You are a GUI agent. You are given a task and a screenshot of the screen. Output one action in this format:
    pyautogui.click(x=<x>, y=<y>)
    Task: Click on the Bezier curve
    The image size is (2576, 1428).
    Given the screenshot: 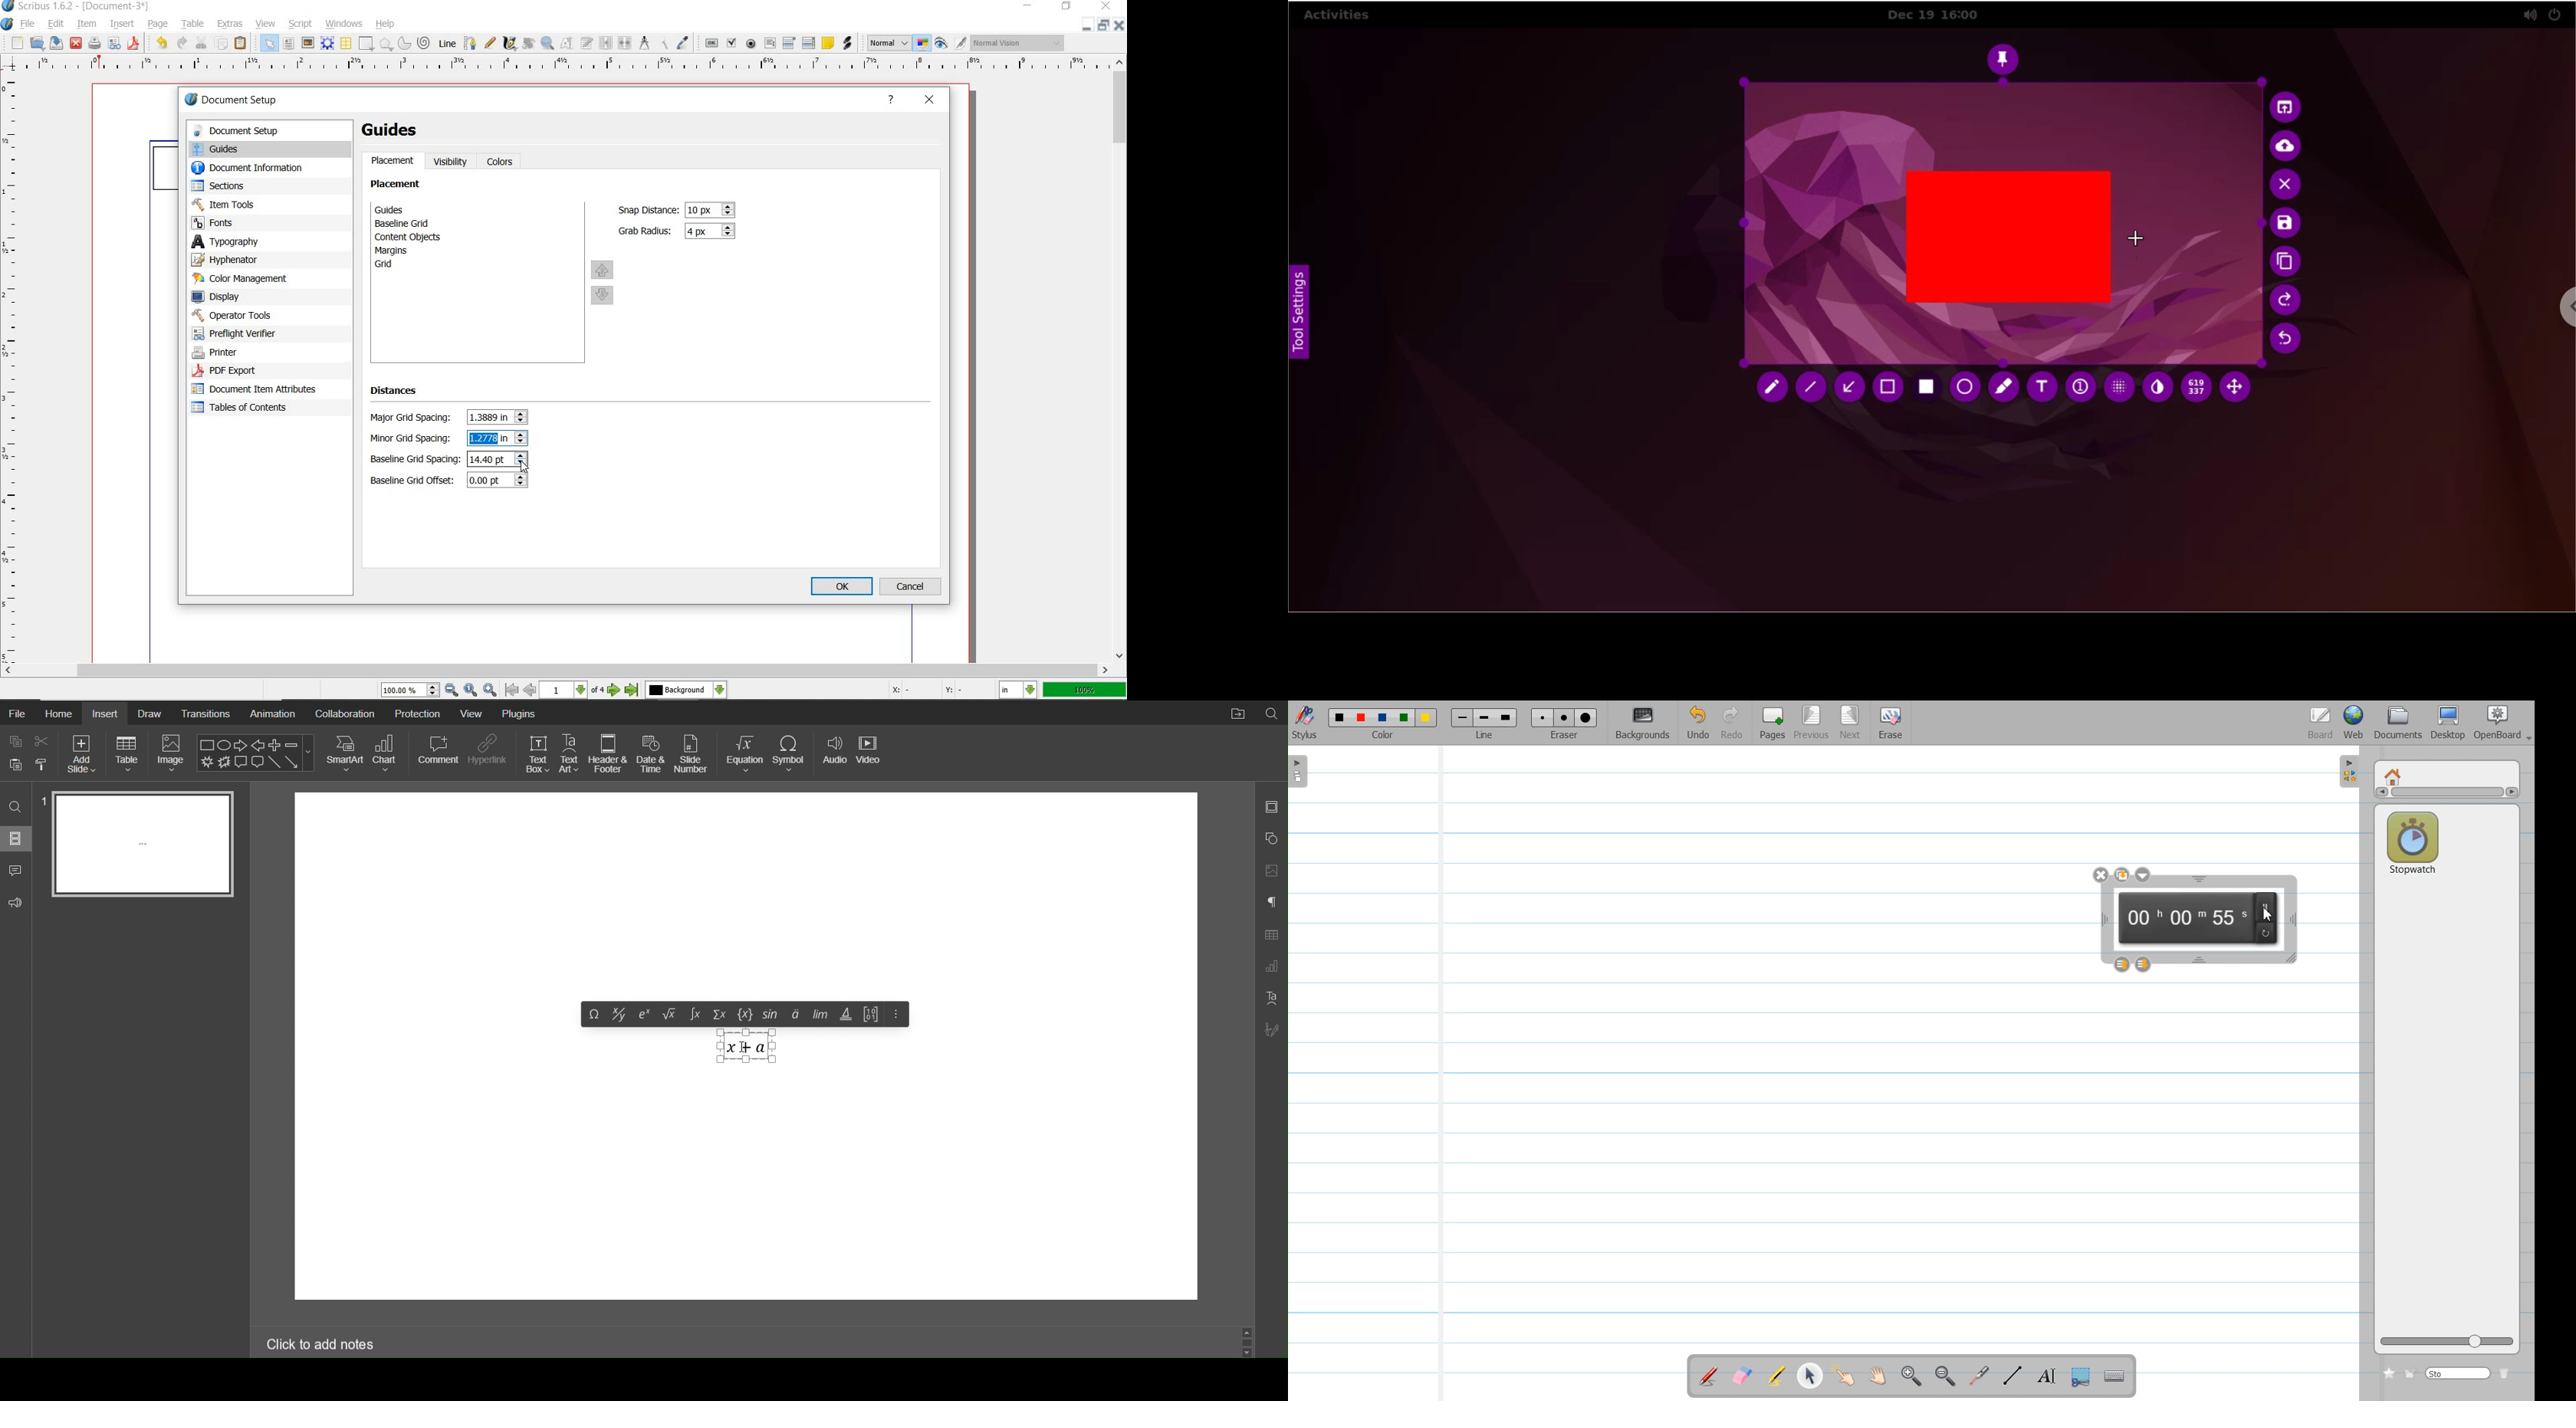 What is the action you would take?
    pyautogui.click(x=470, y=43)
    